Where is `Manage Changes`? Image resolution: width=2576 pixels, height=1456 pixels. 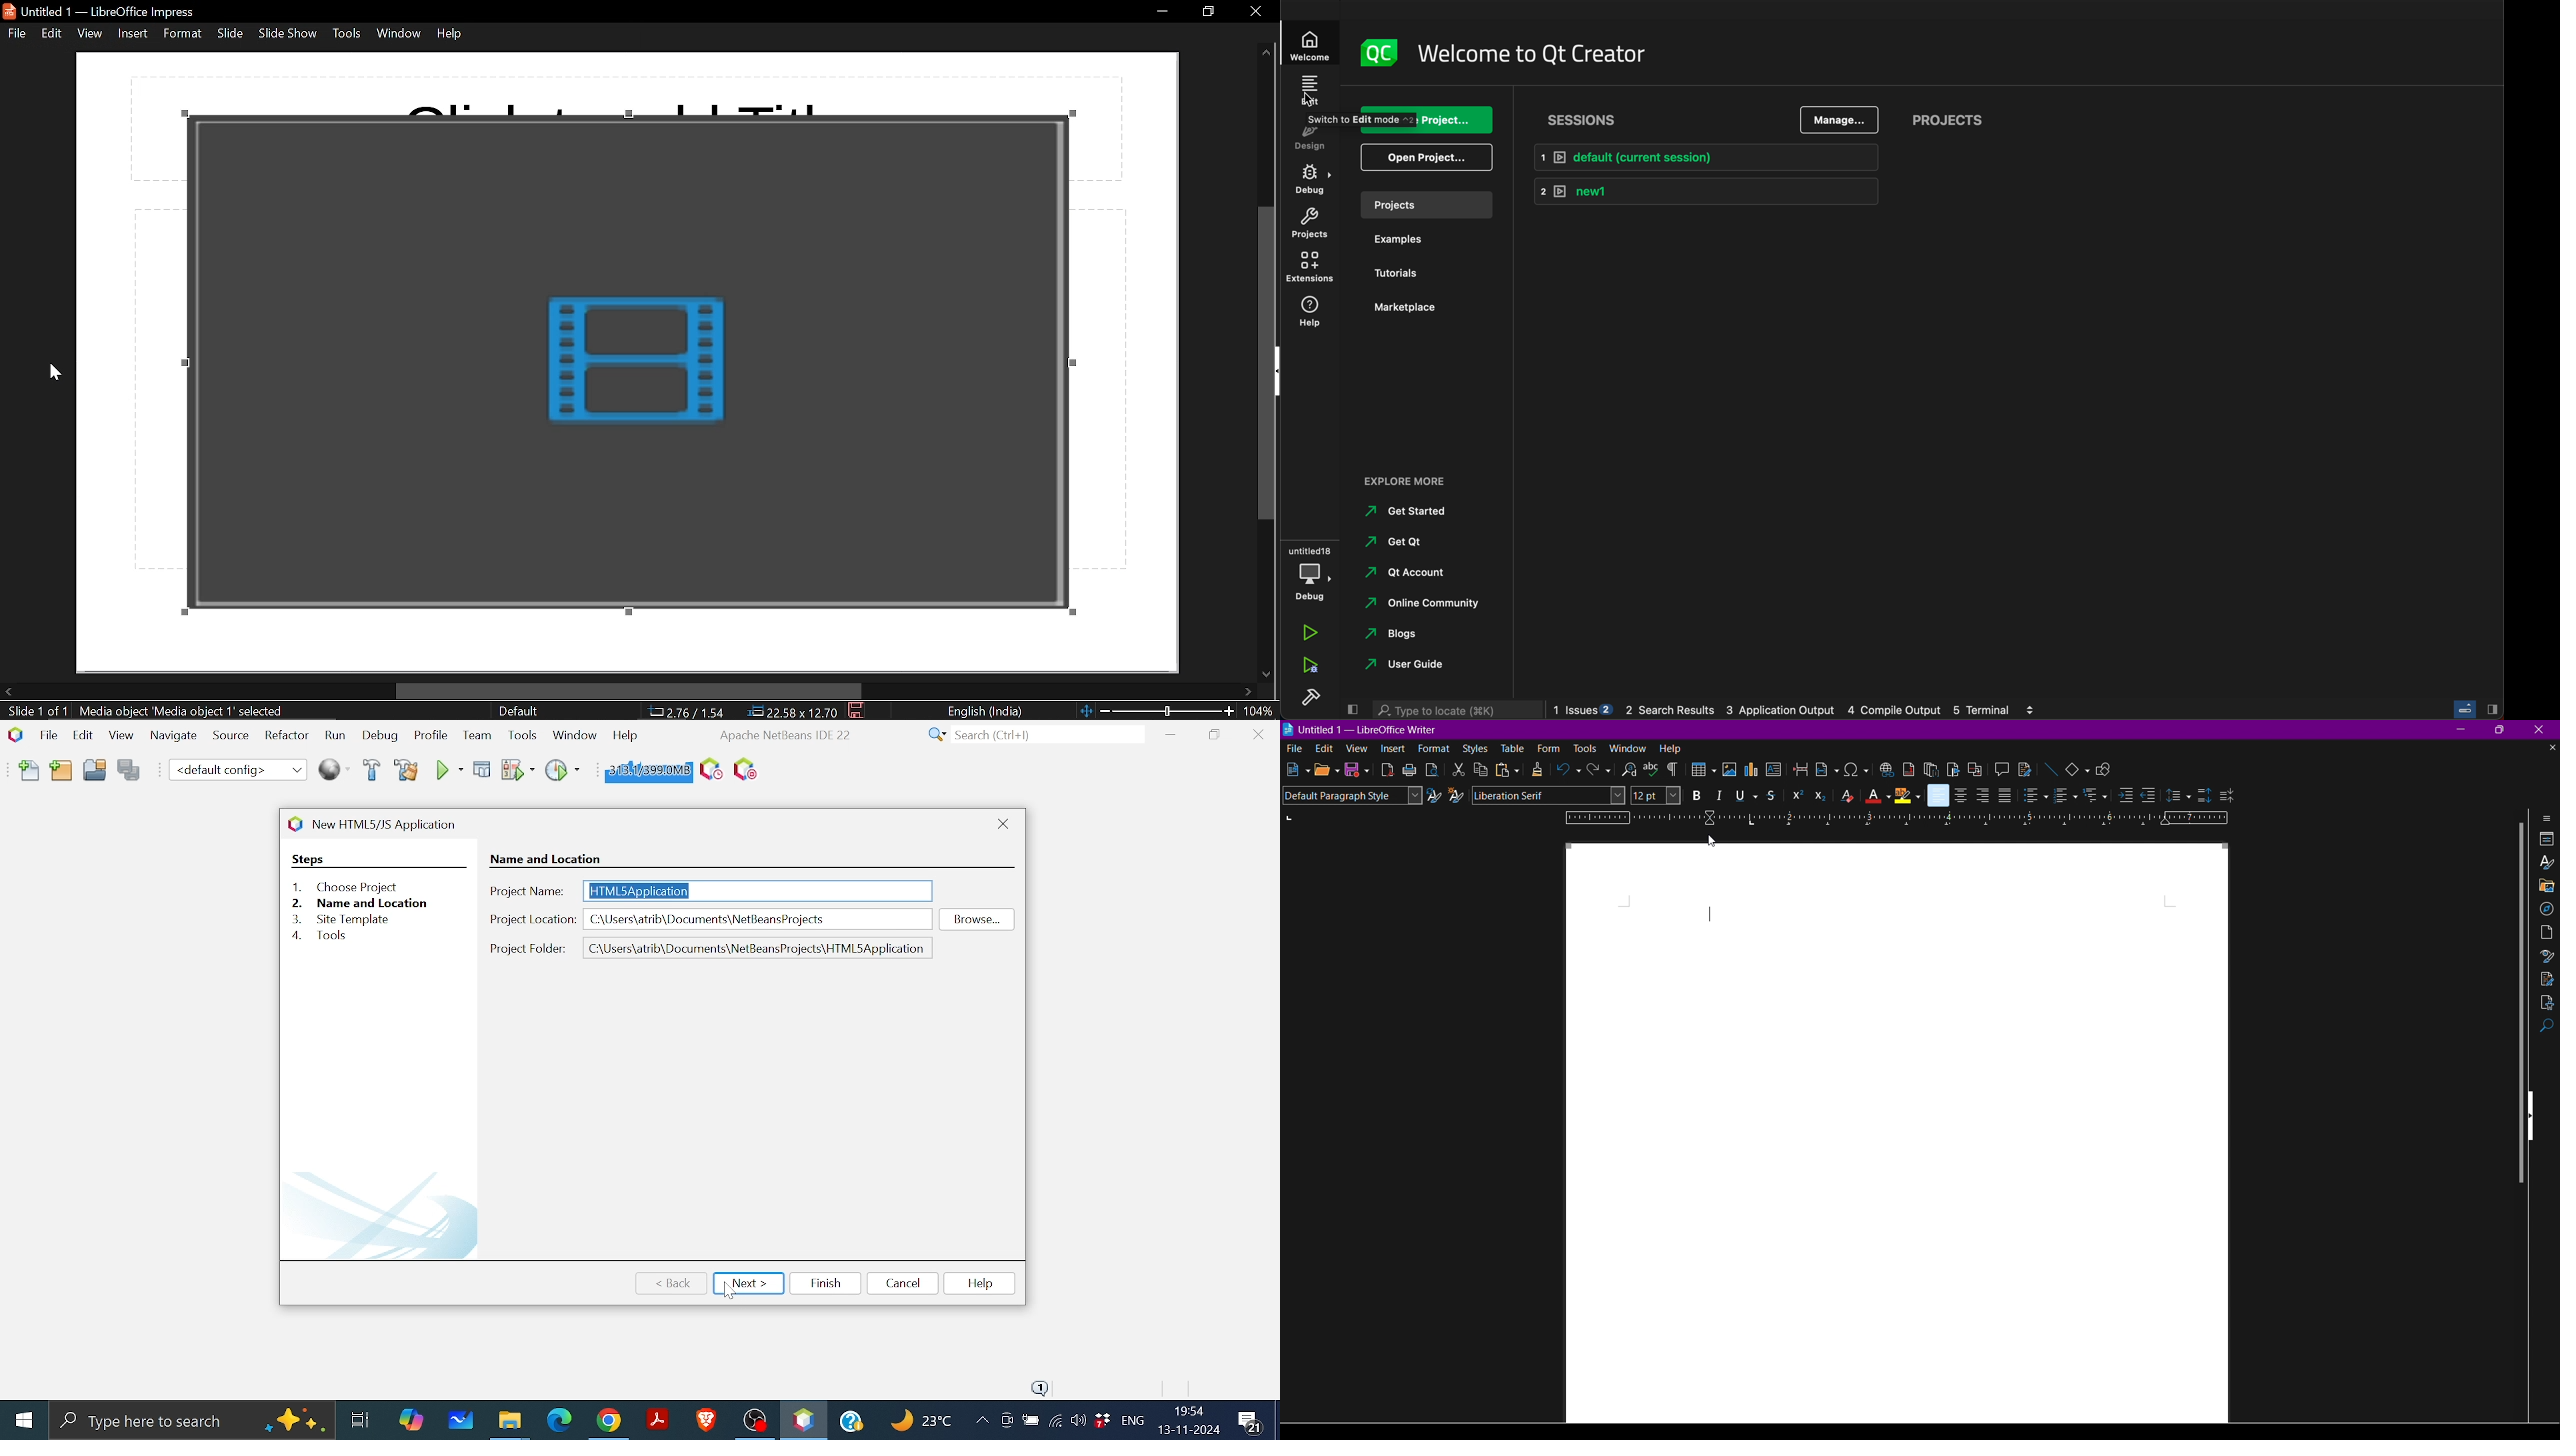
Manage Changes is located at coordinates (2547, 979).